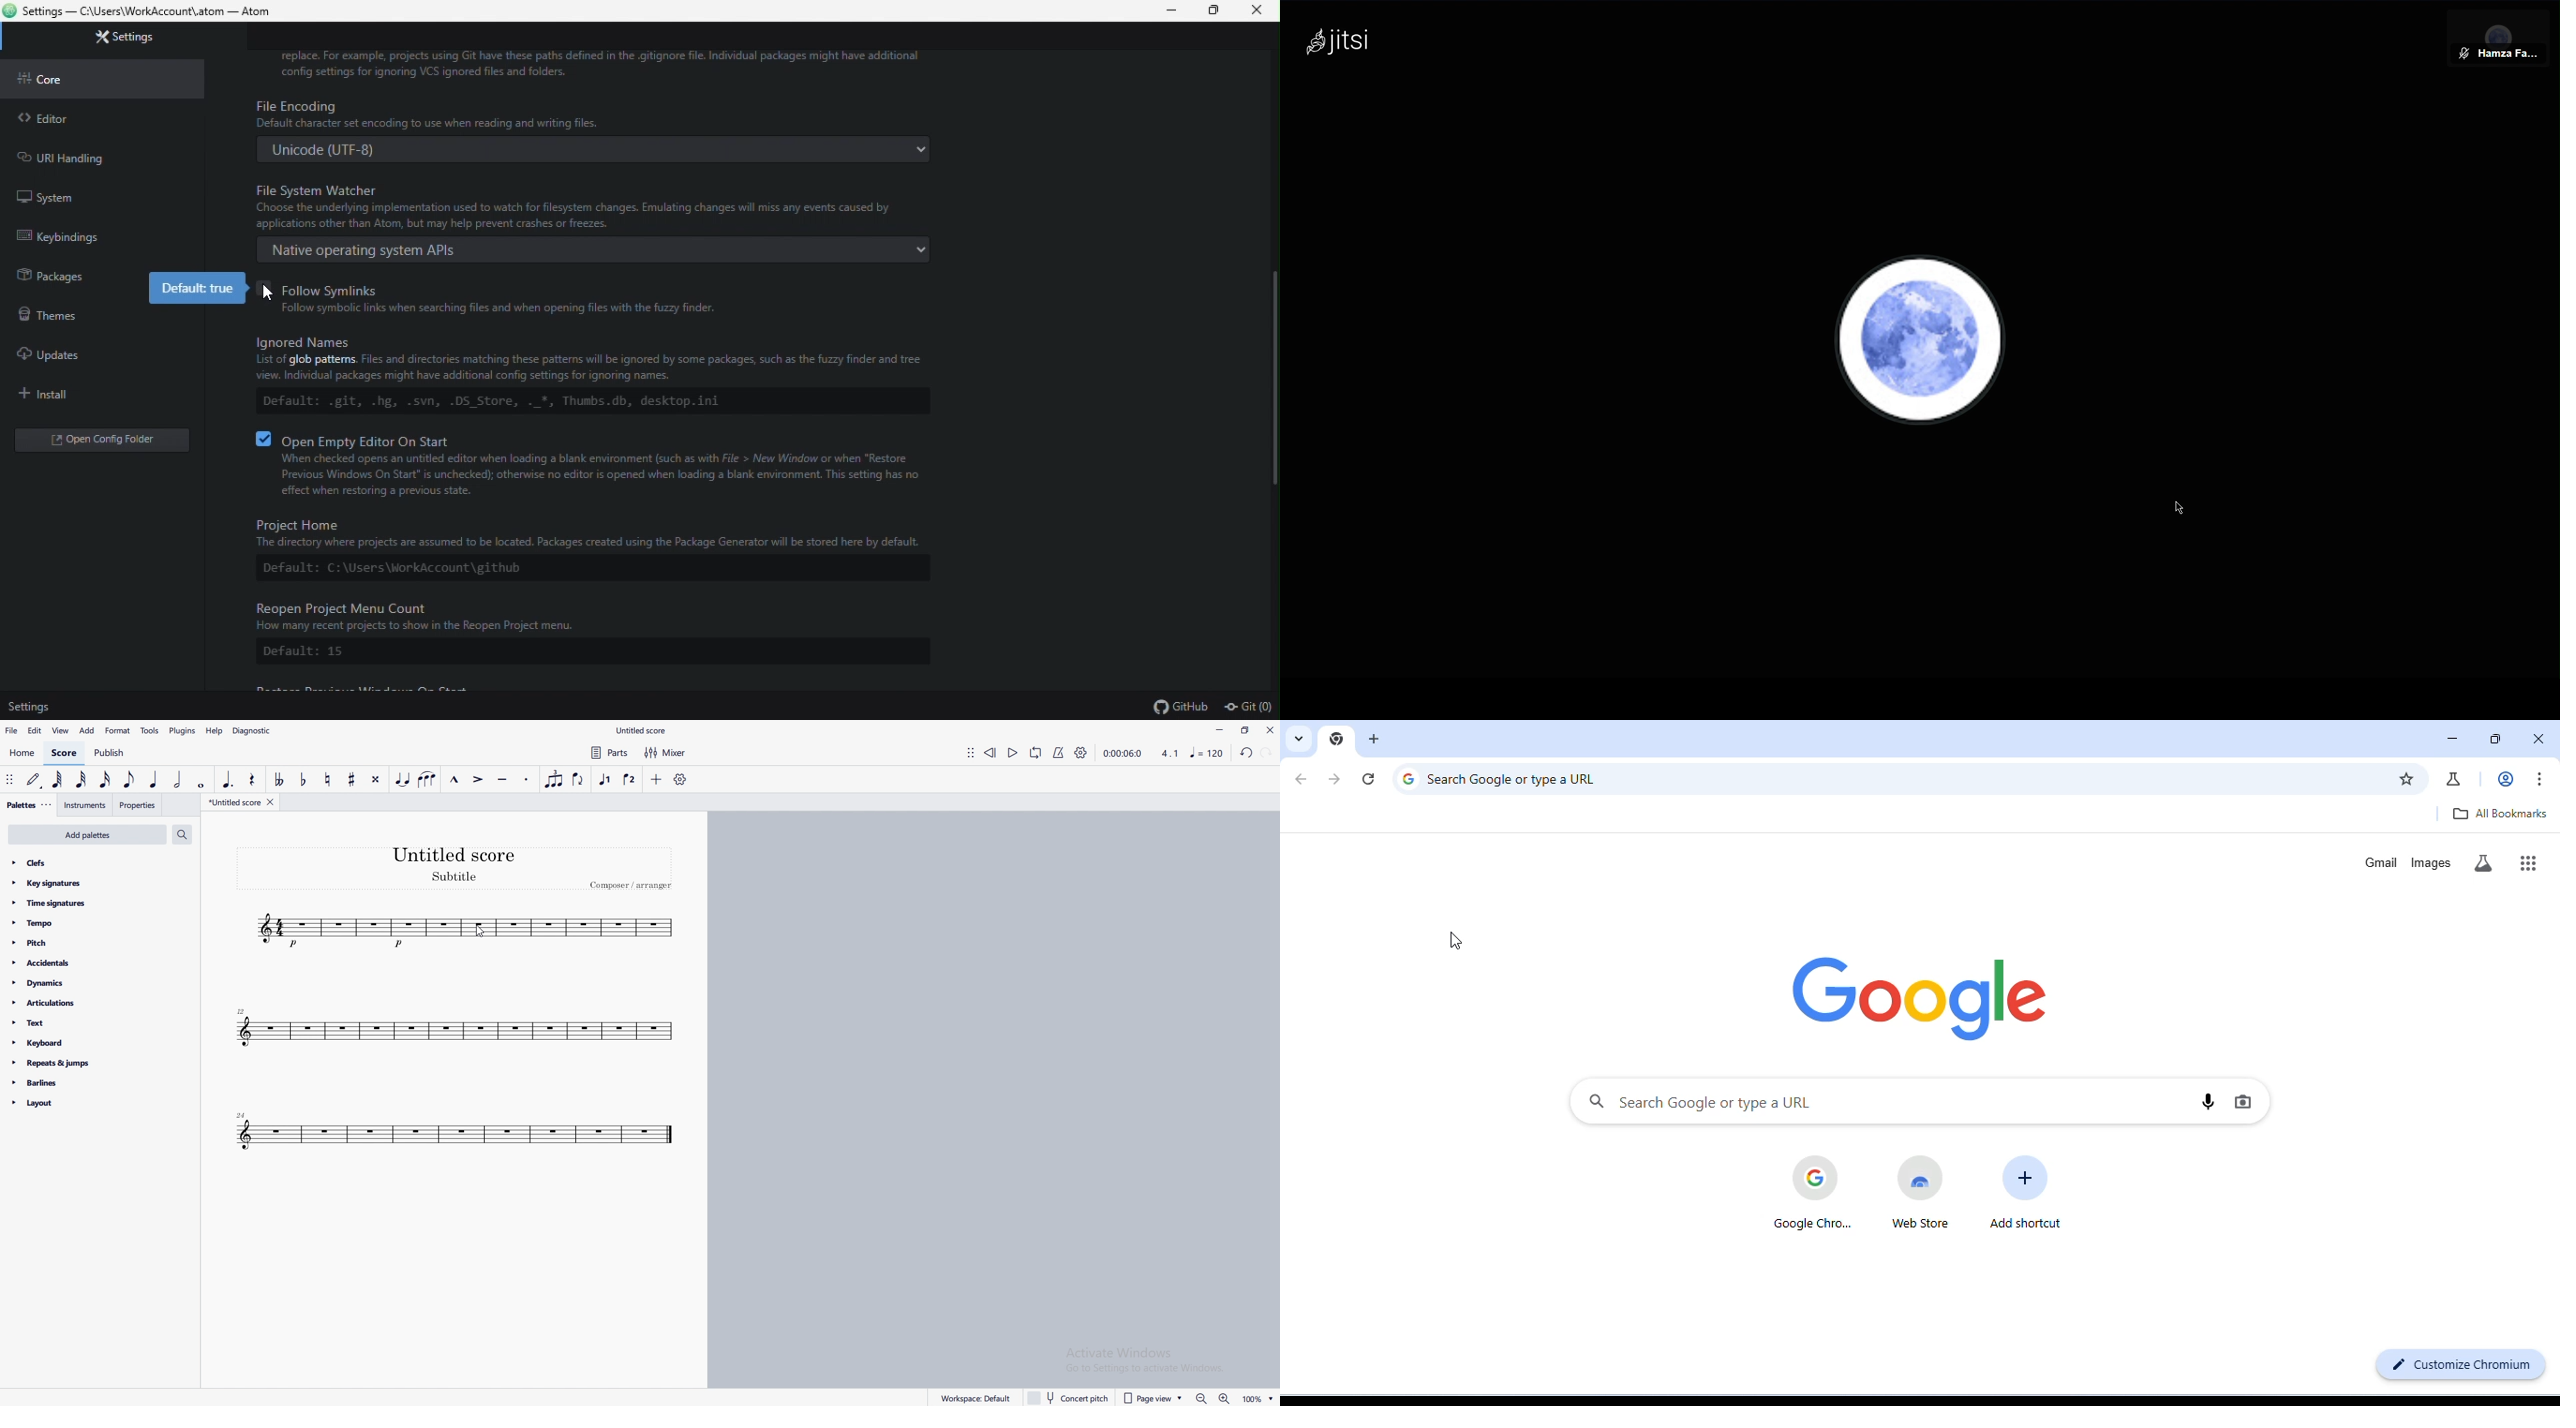  I want to click on add palettes, so click(87, 835).